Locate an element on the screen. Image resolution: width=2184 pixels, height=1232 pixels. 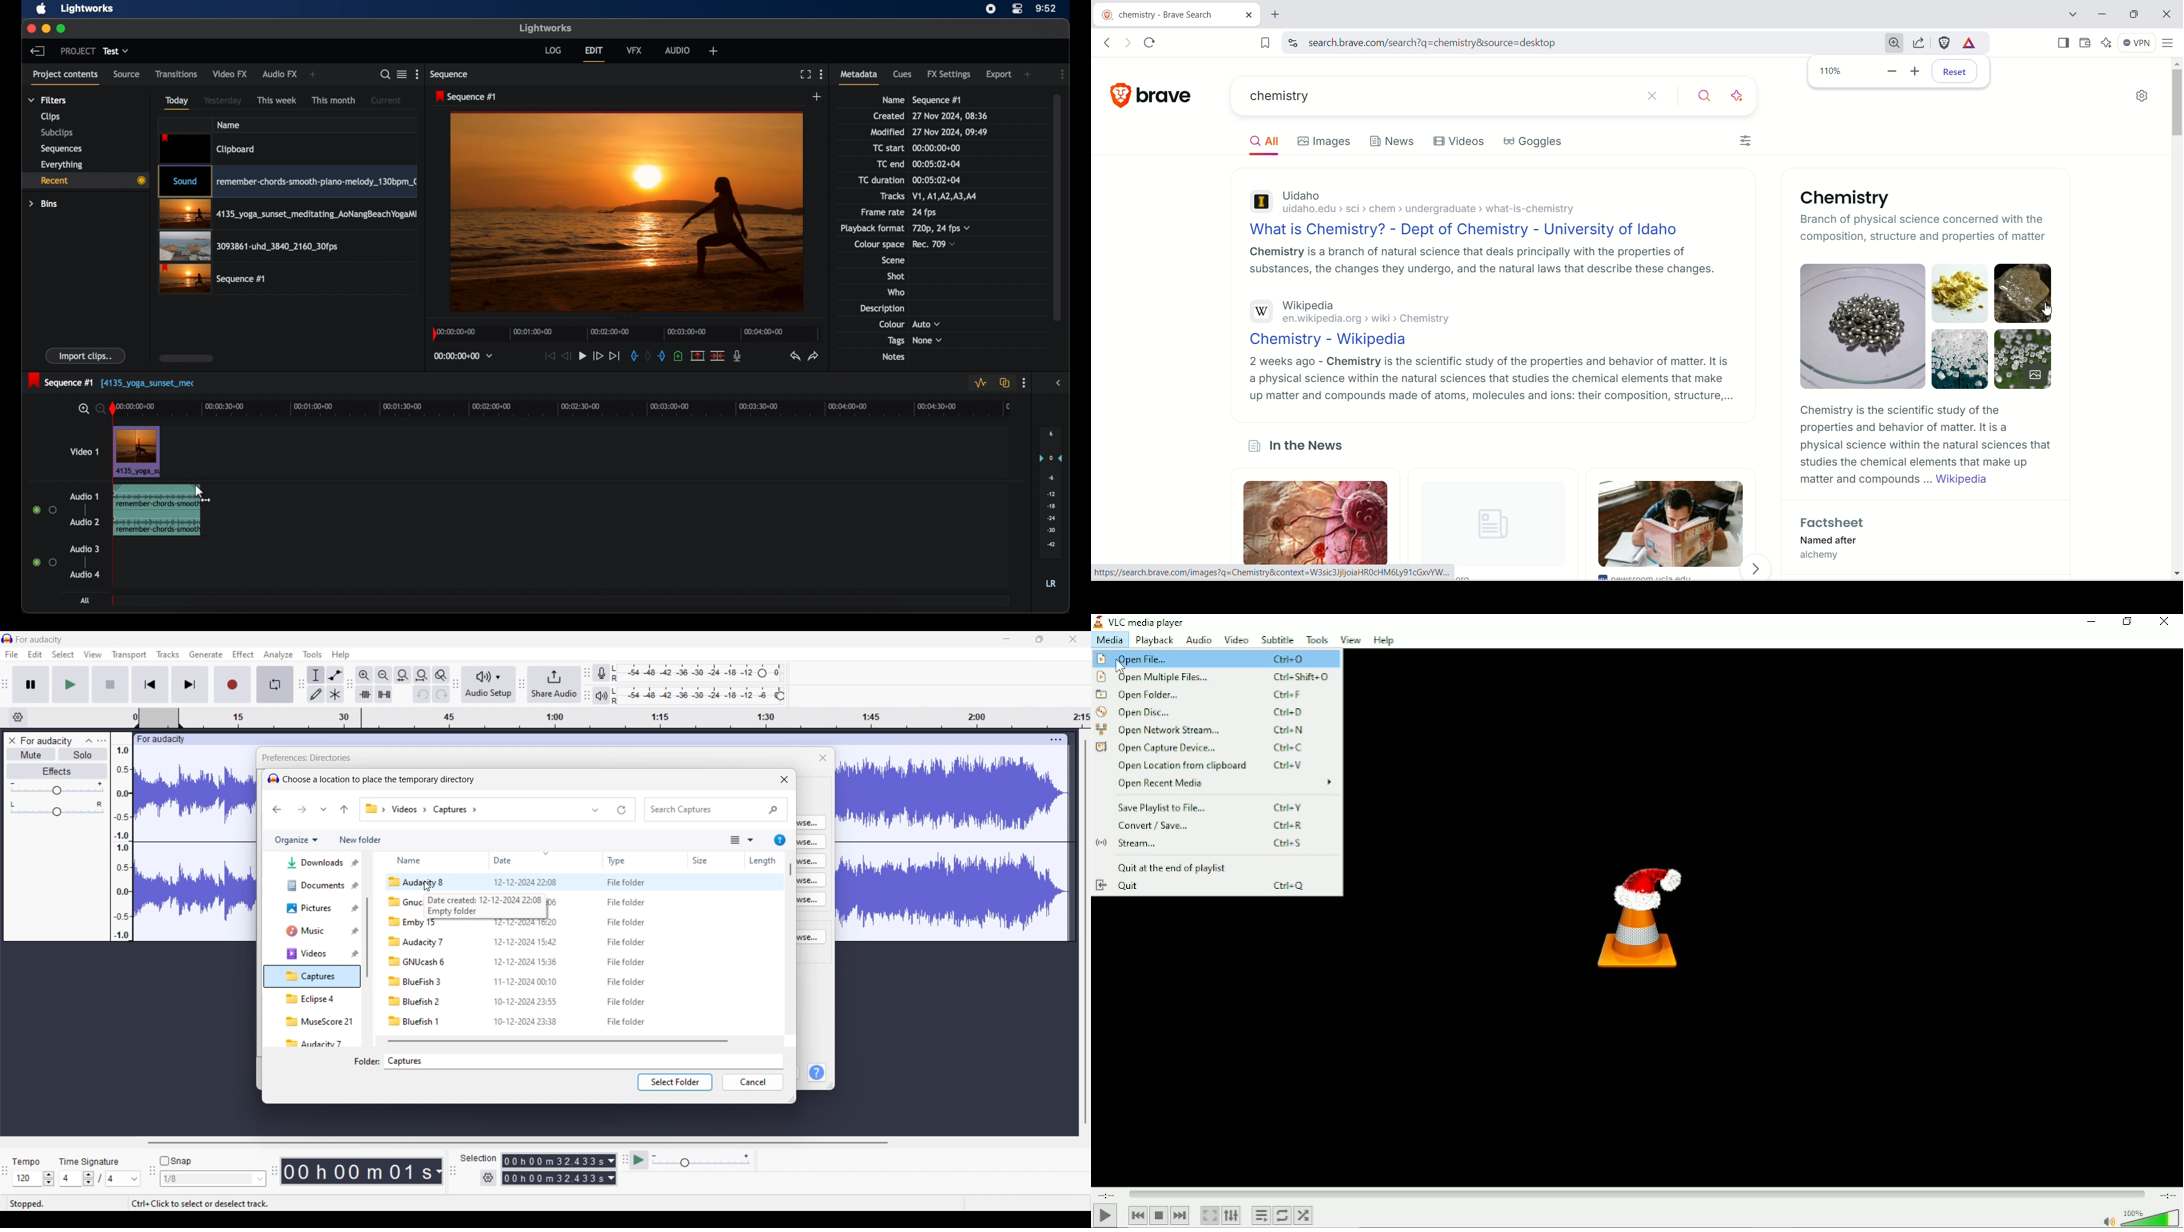
Toggle between loop all, loop one and no loop is located at coordinates (1283, 1216).